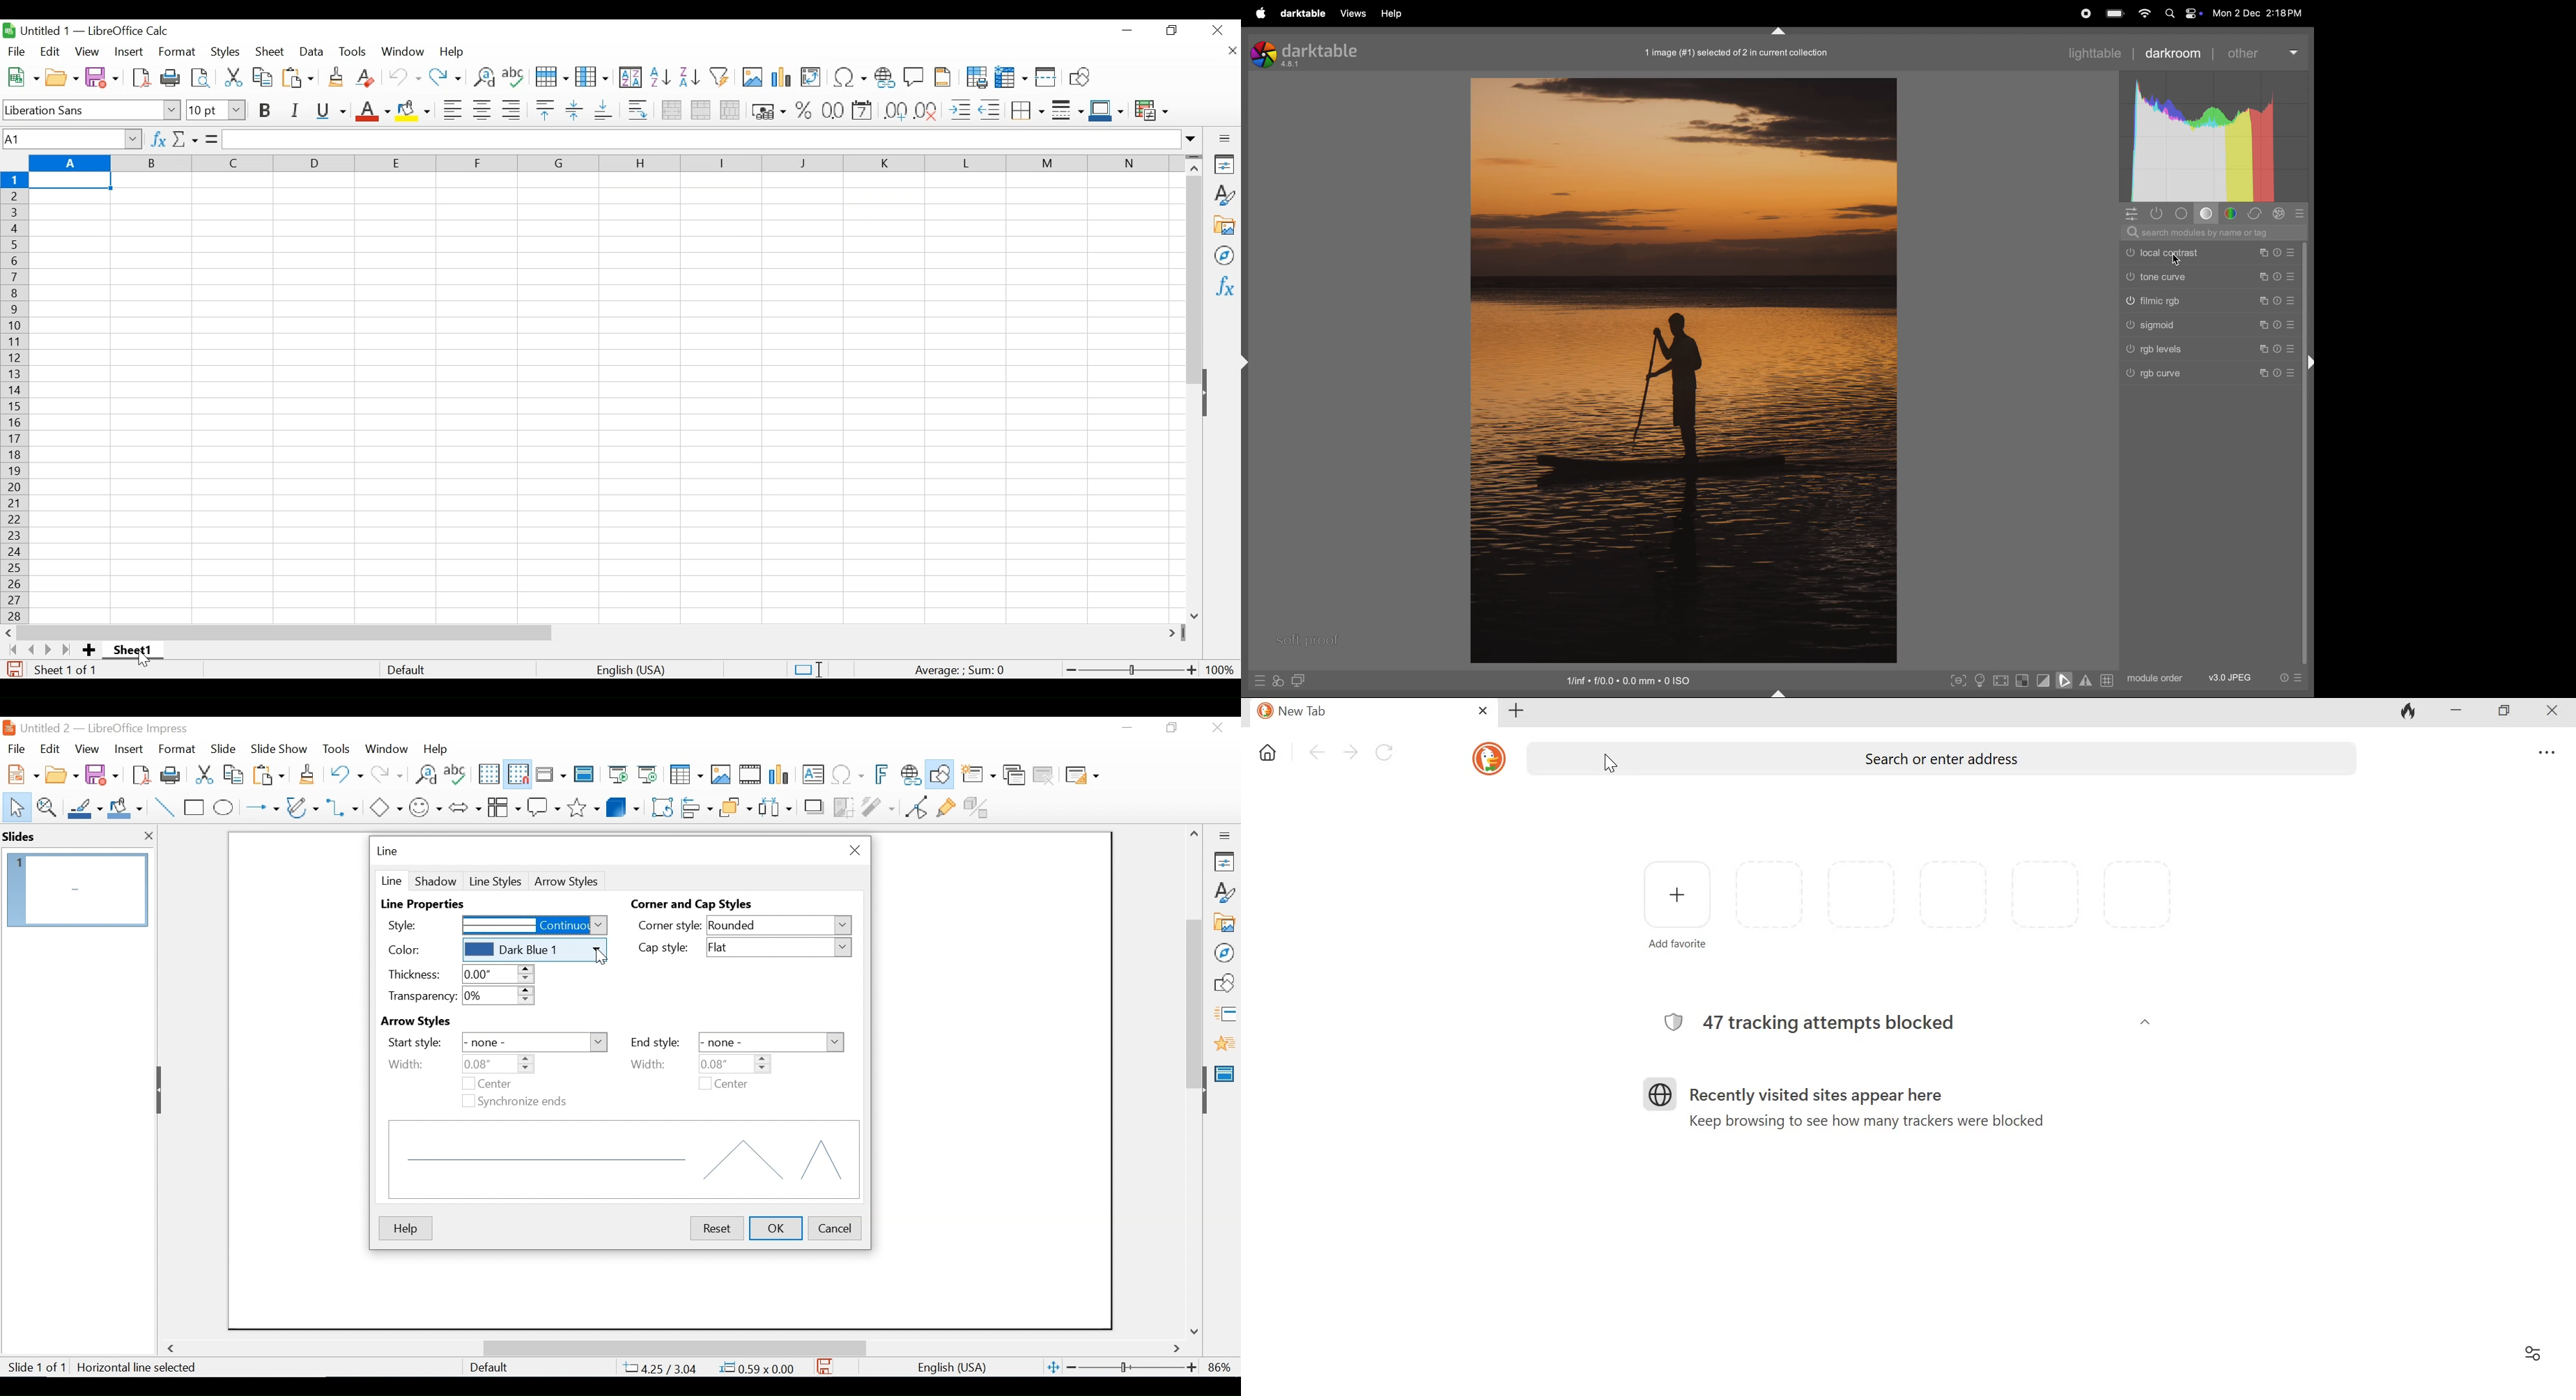 The height and width of the screenshot is (1400, 2576). Describe the element at coordinates (1194, 170) in the screenshot. I see `Scroll up` at that location.